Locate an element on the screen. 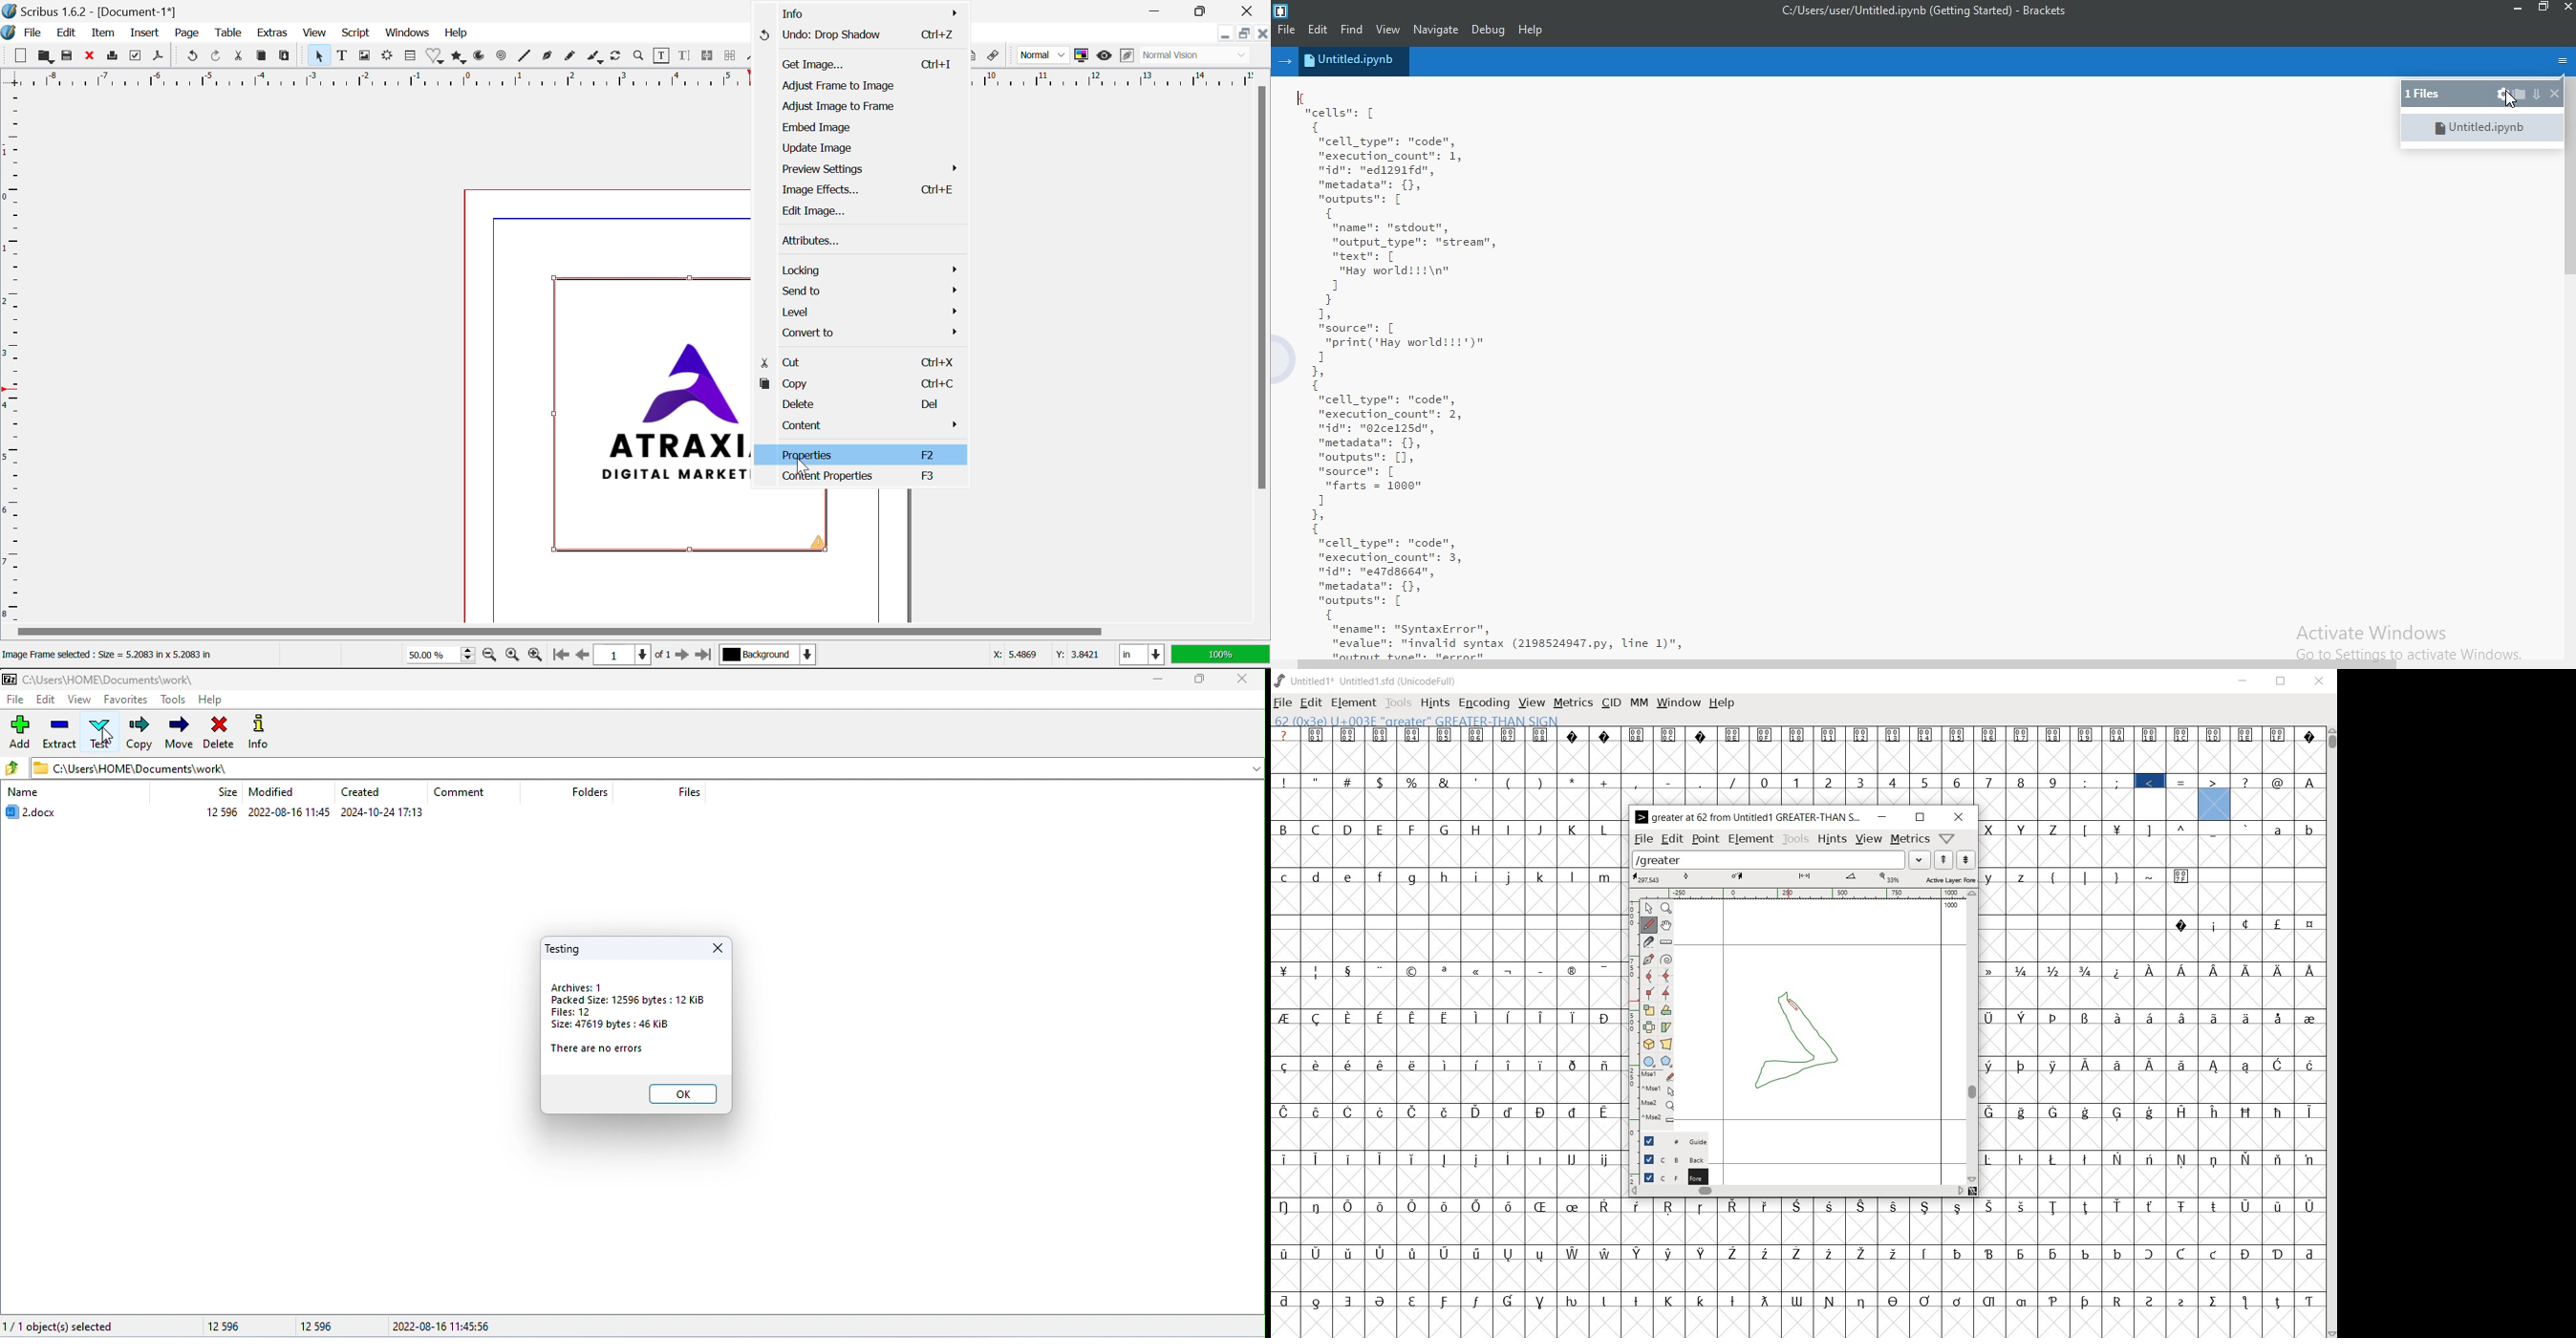  Redo is located at coordinates (217, 57).